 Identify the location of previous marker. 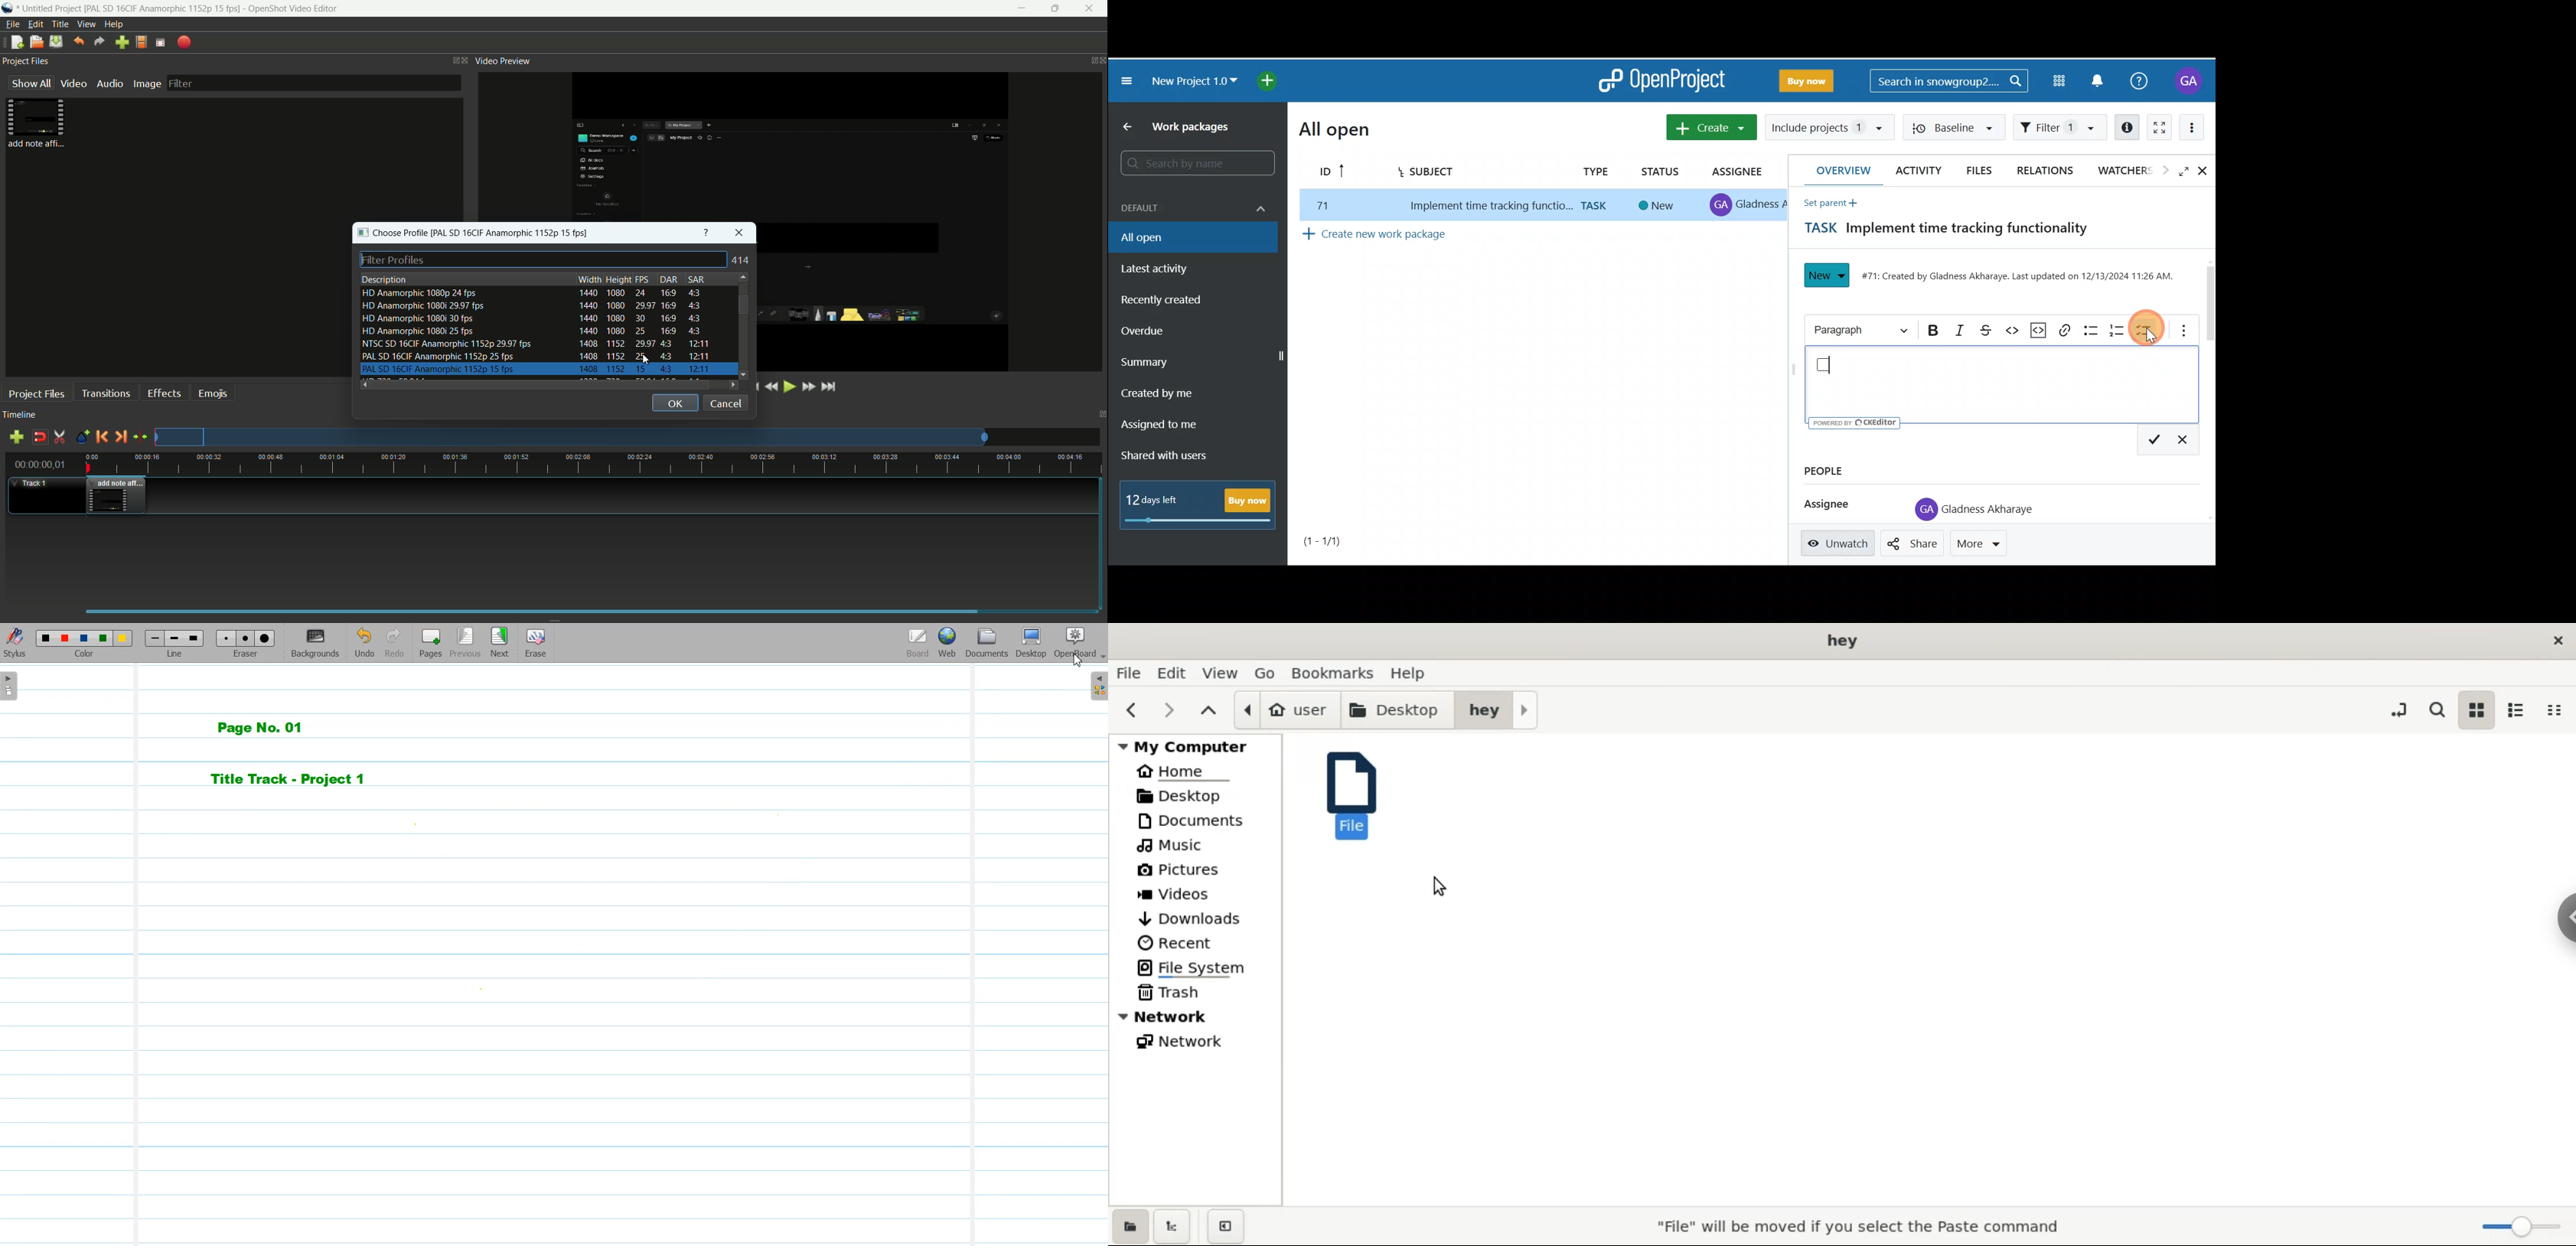
(102, 437).